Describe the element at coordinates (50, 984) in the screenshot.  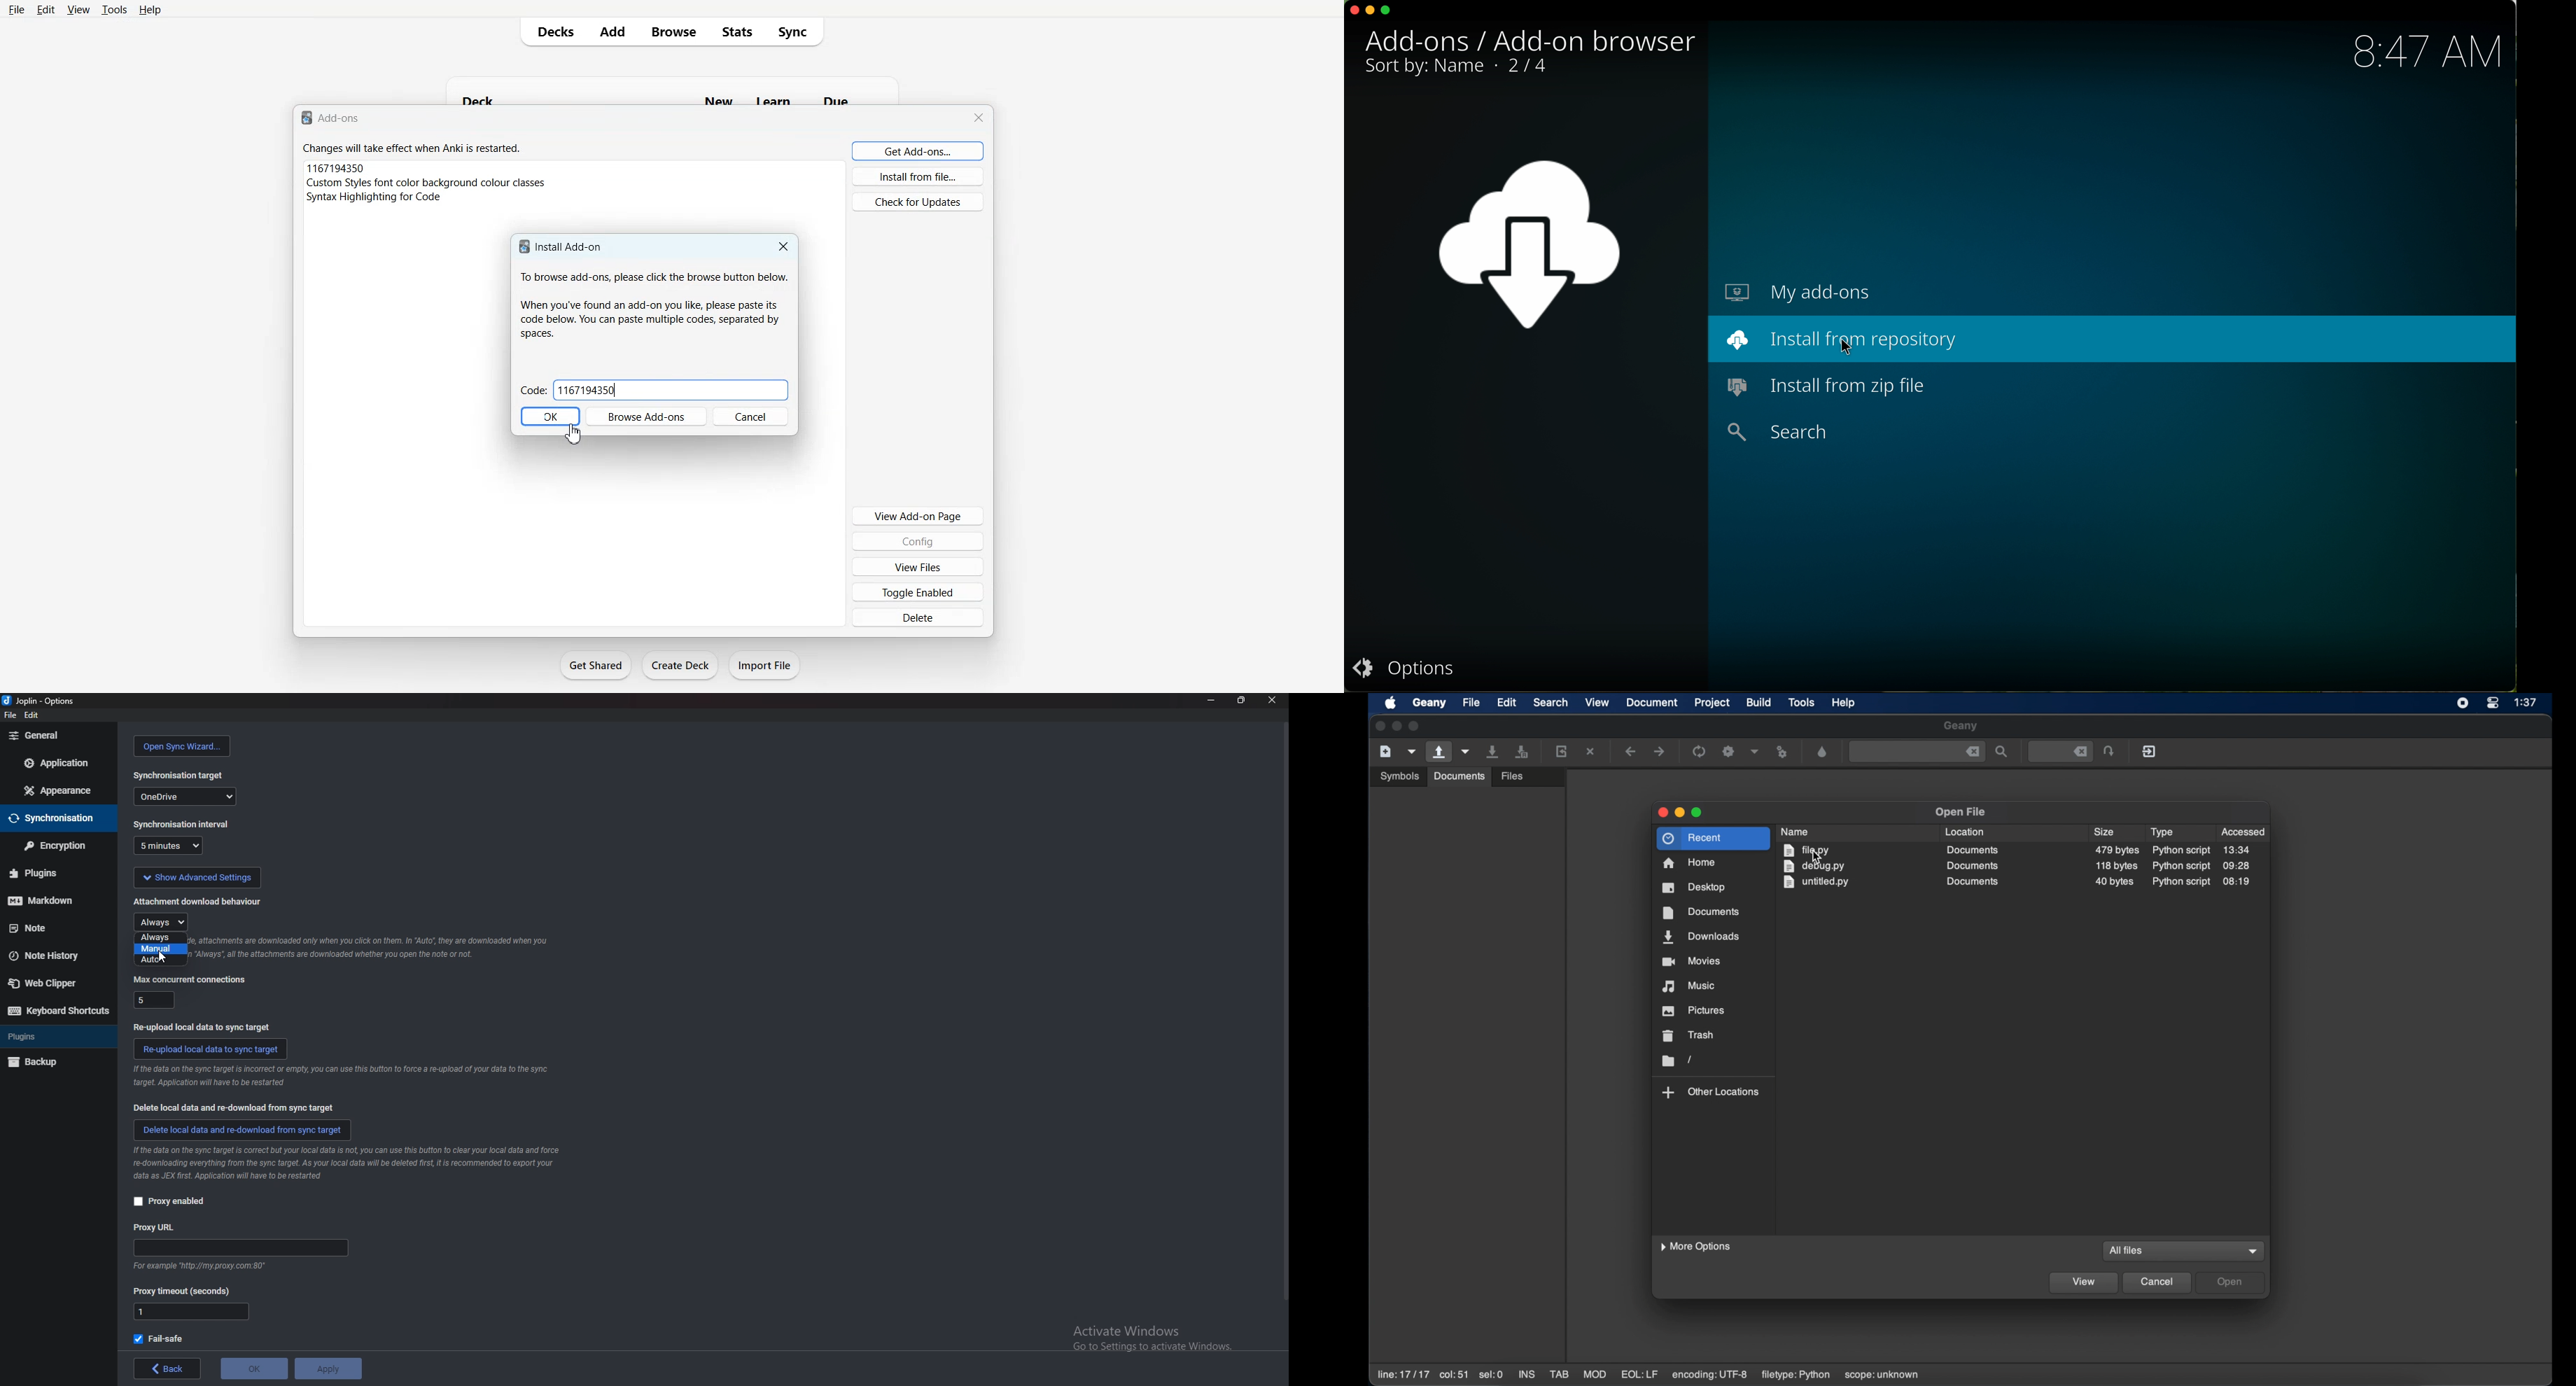
I see `web clipper` at that location.